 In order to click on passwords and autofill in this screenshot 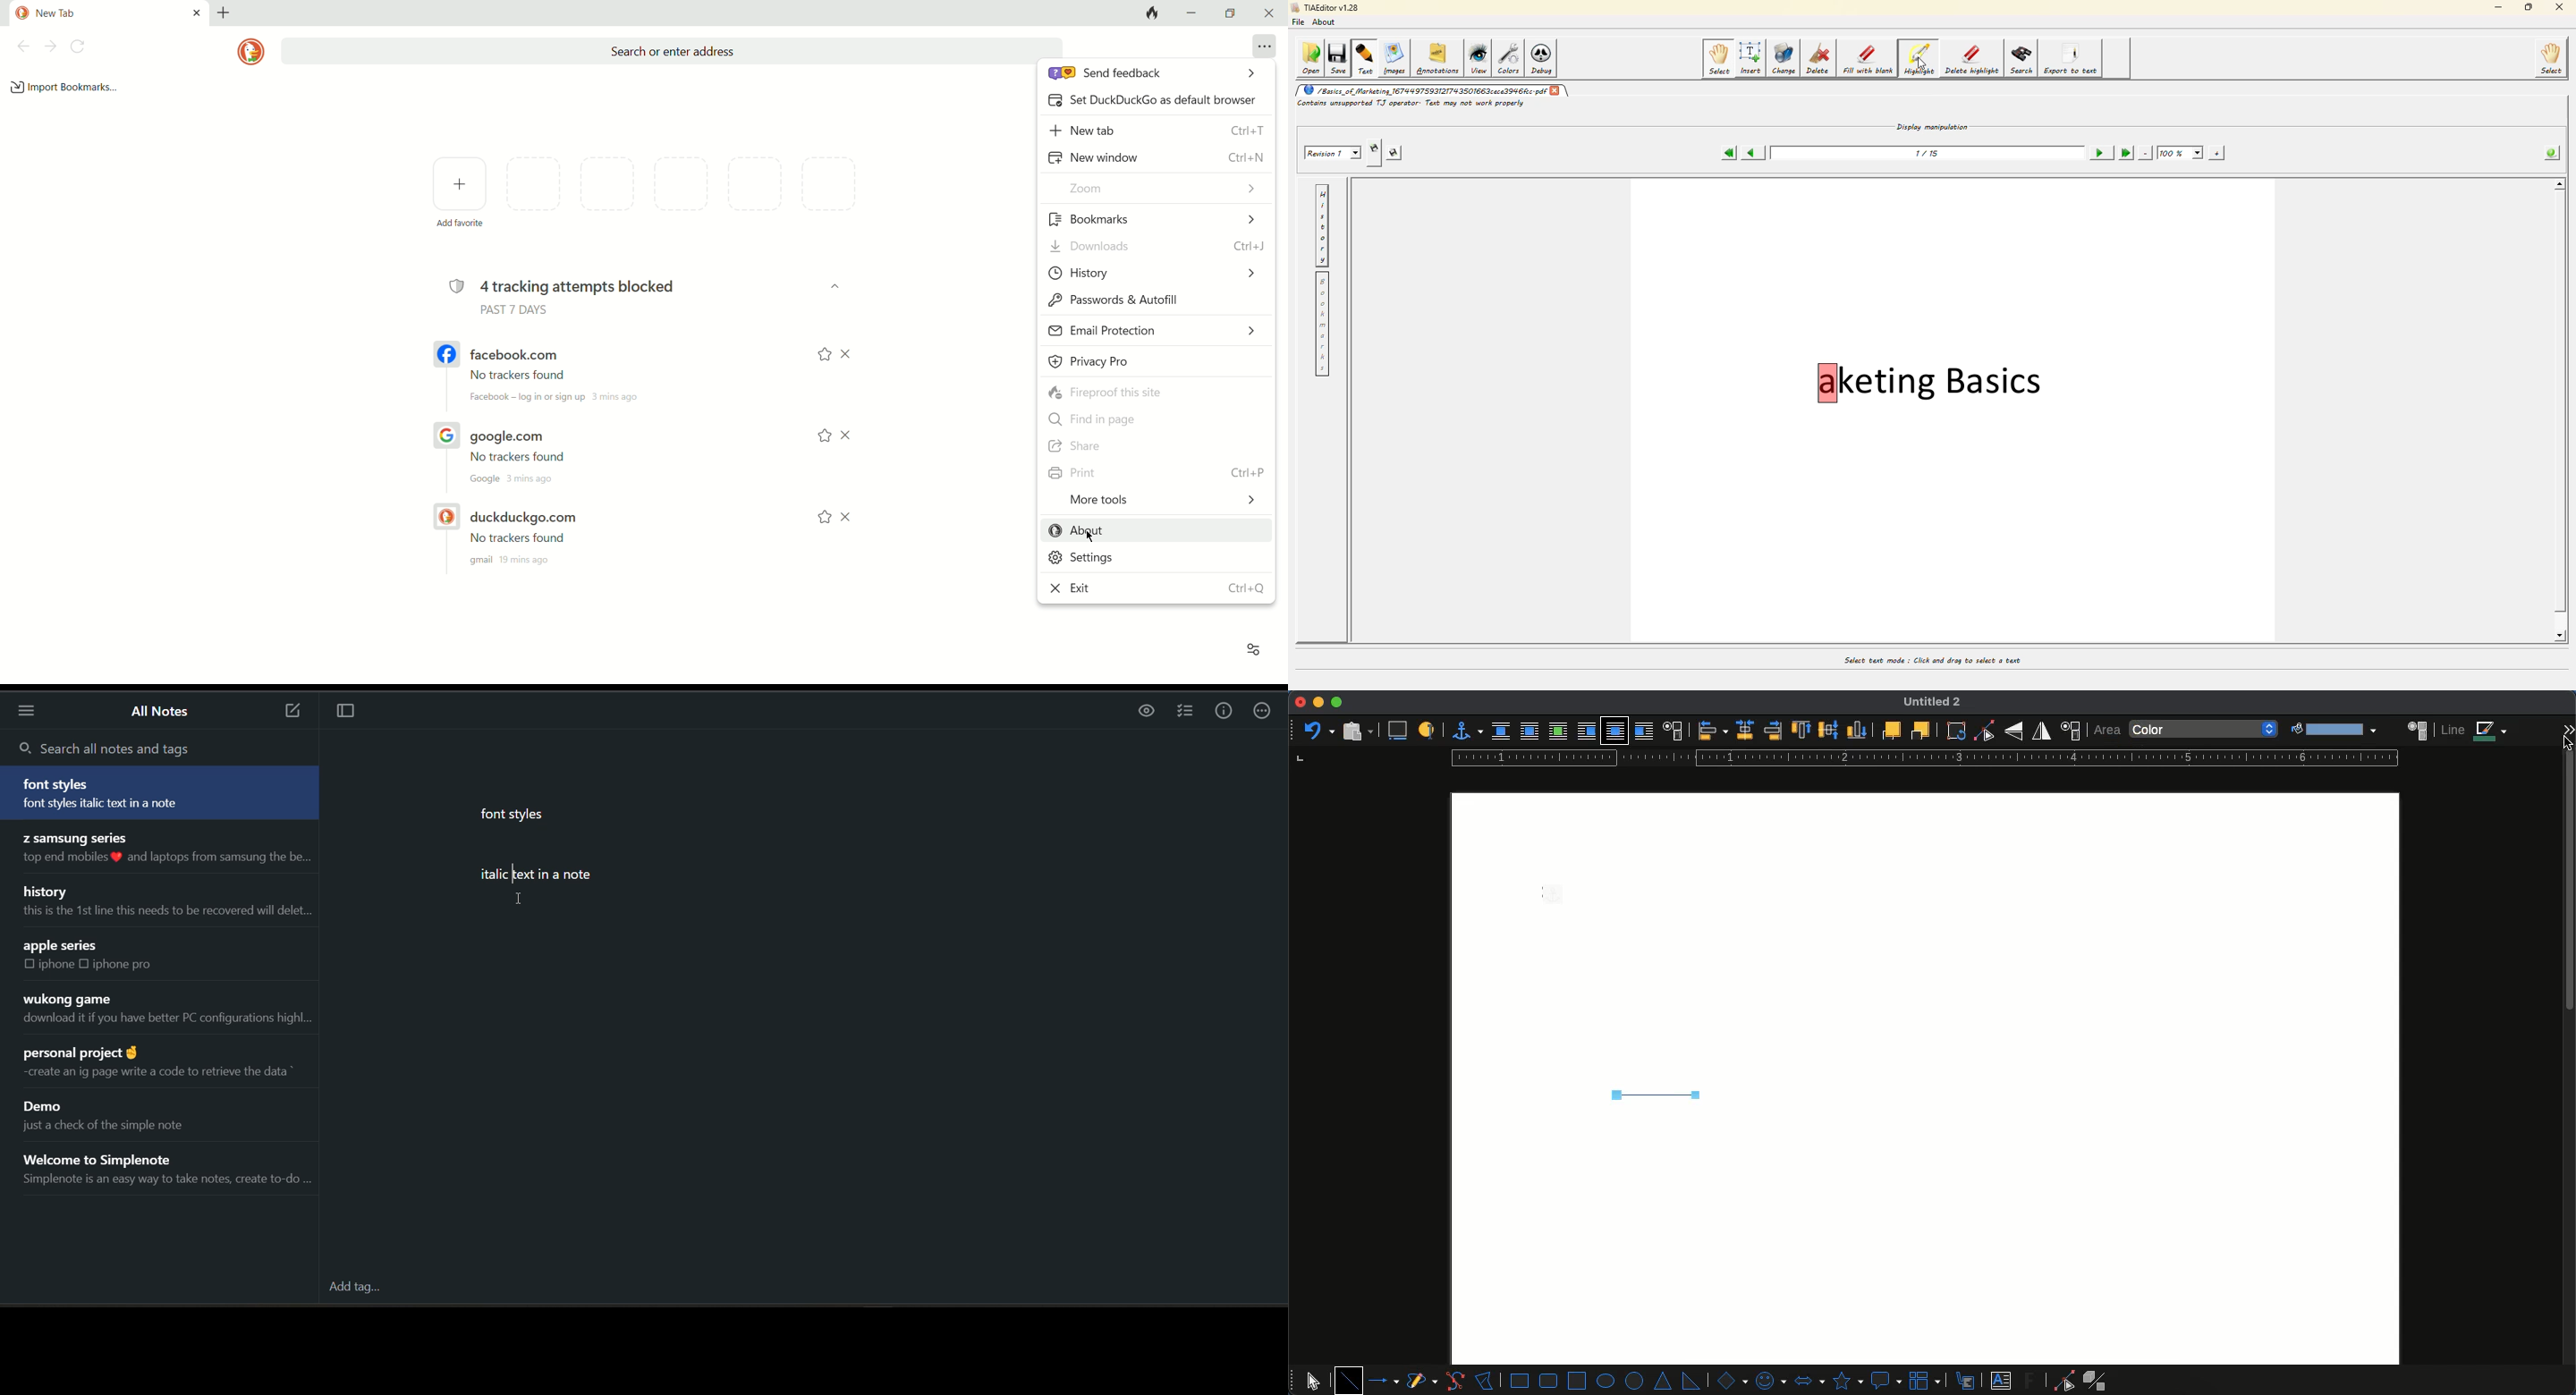, I will do `click(1150, 301)`.